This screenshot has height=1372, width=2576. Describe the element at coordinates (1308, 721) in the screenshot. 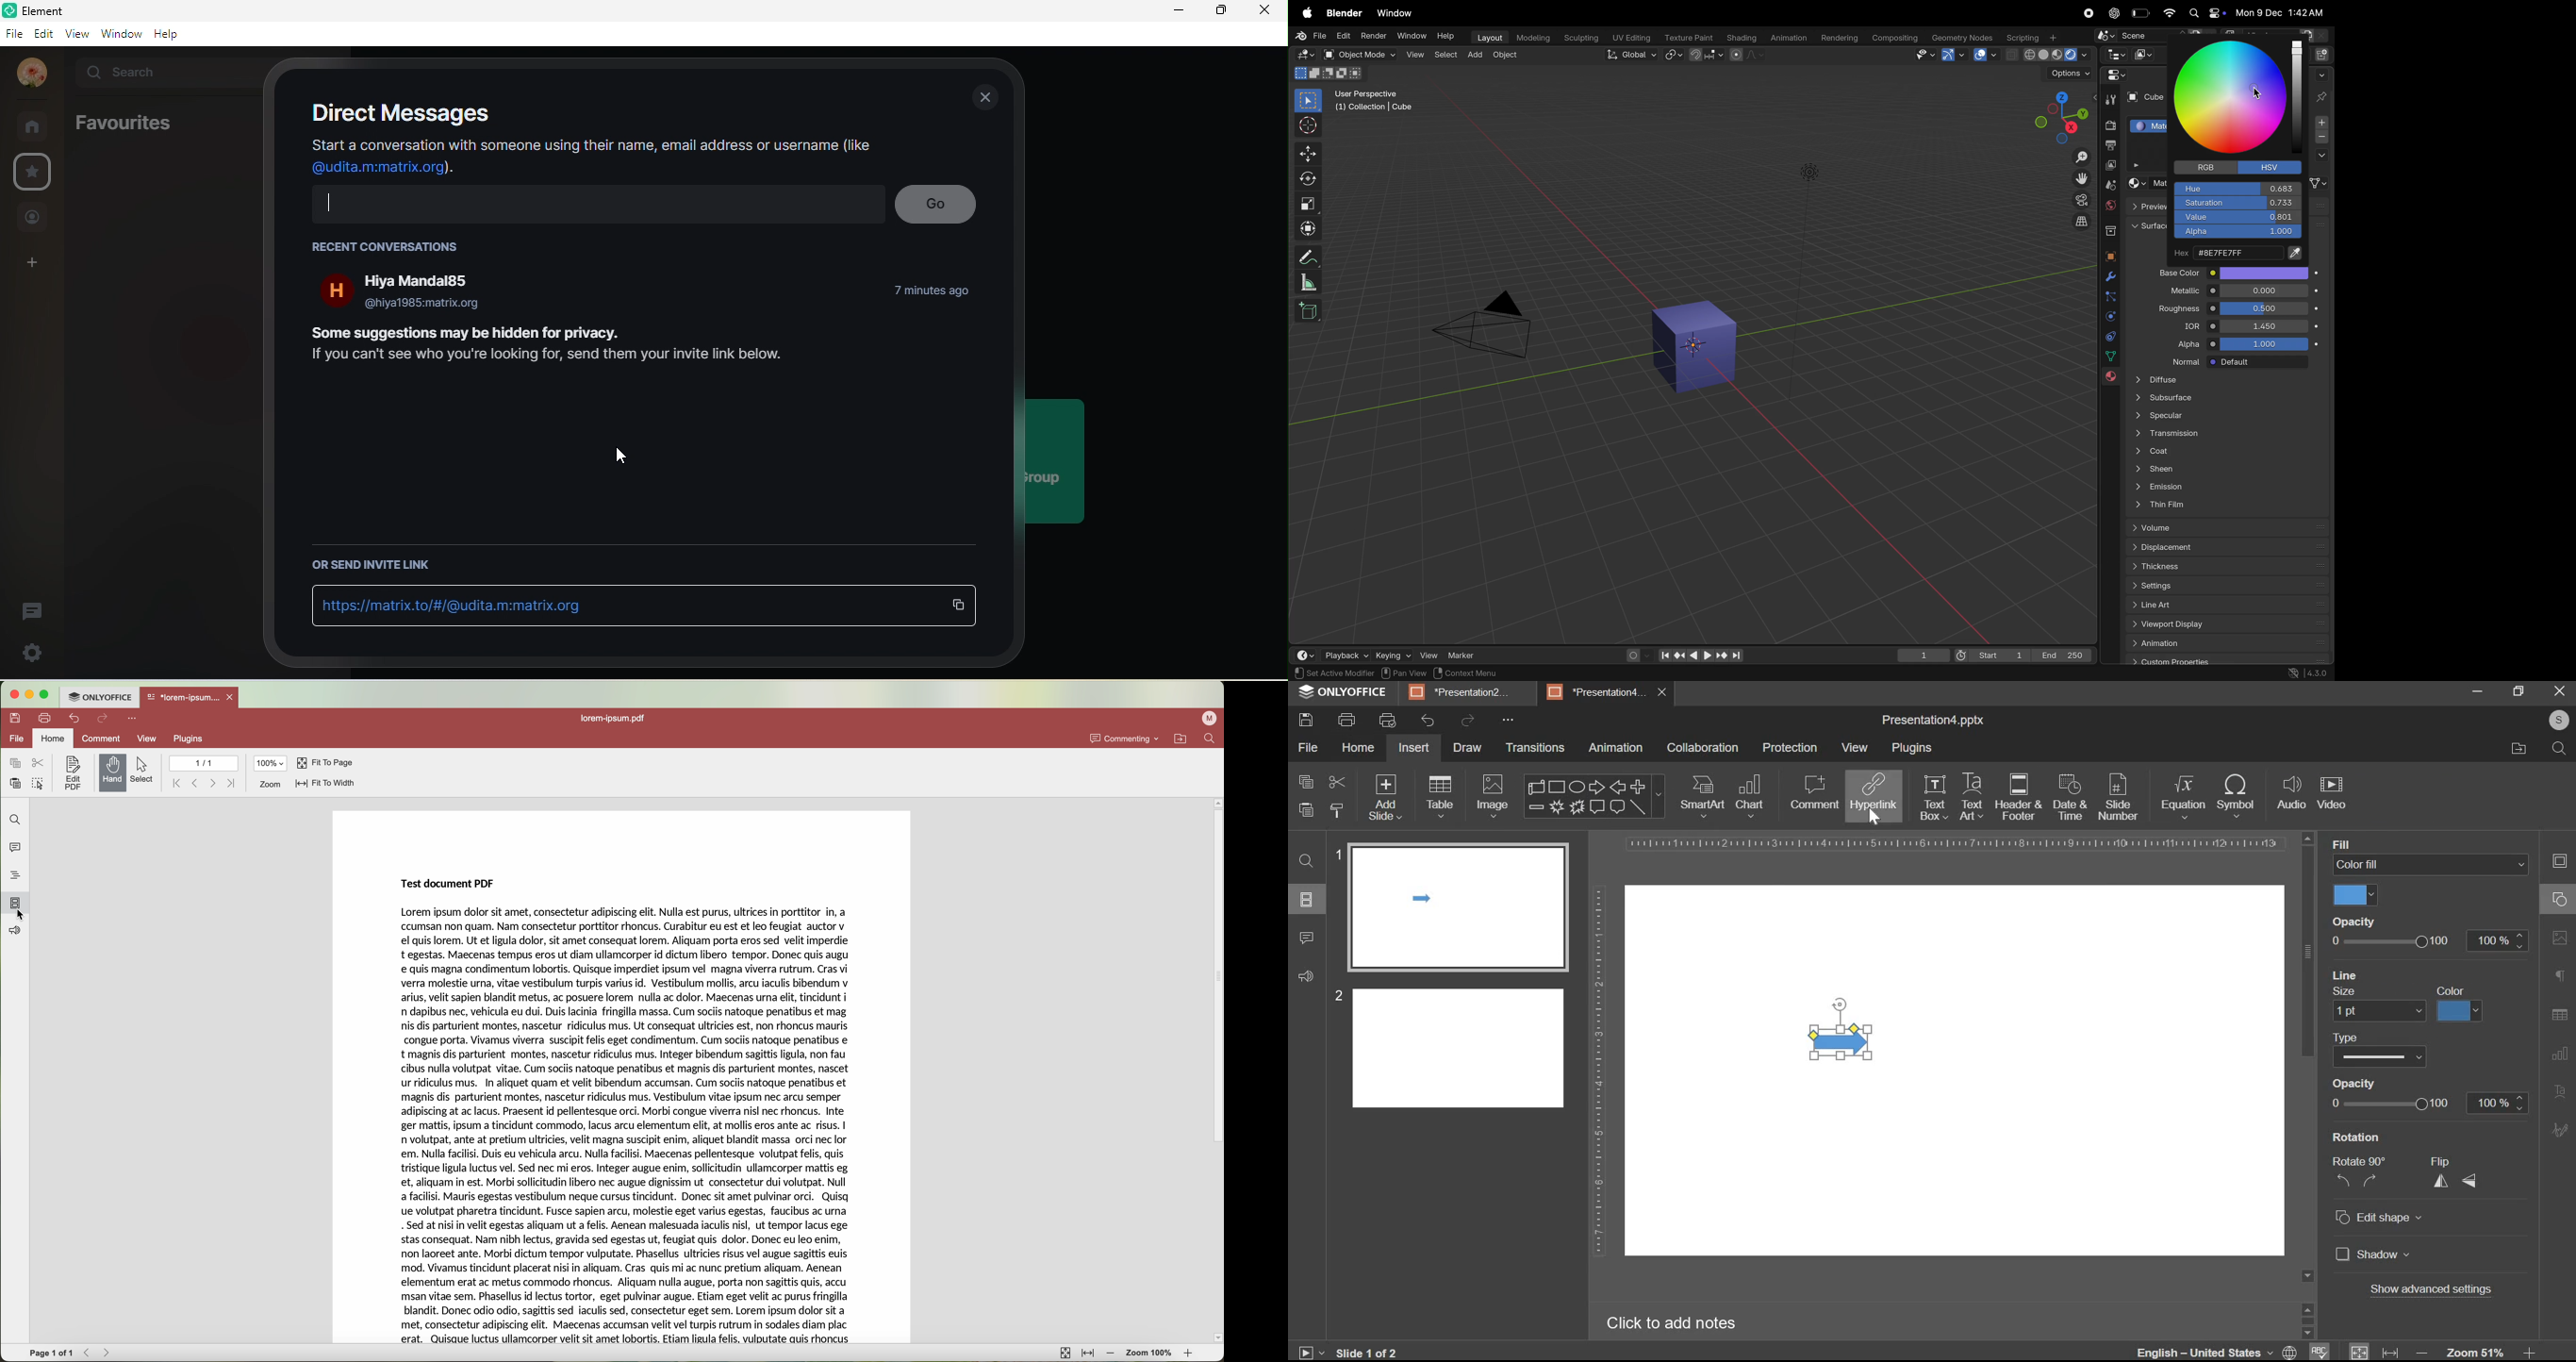

I see `save` at that location.